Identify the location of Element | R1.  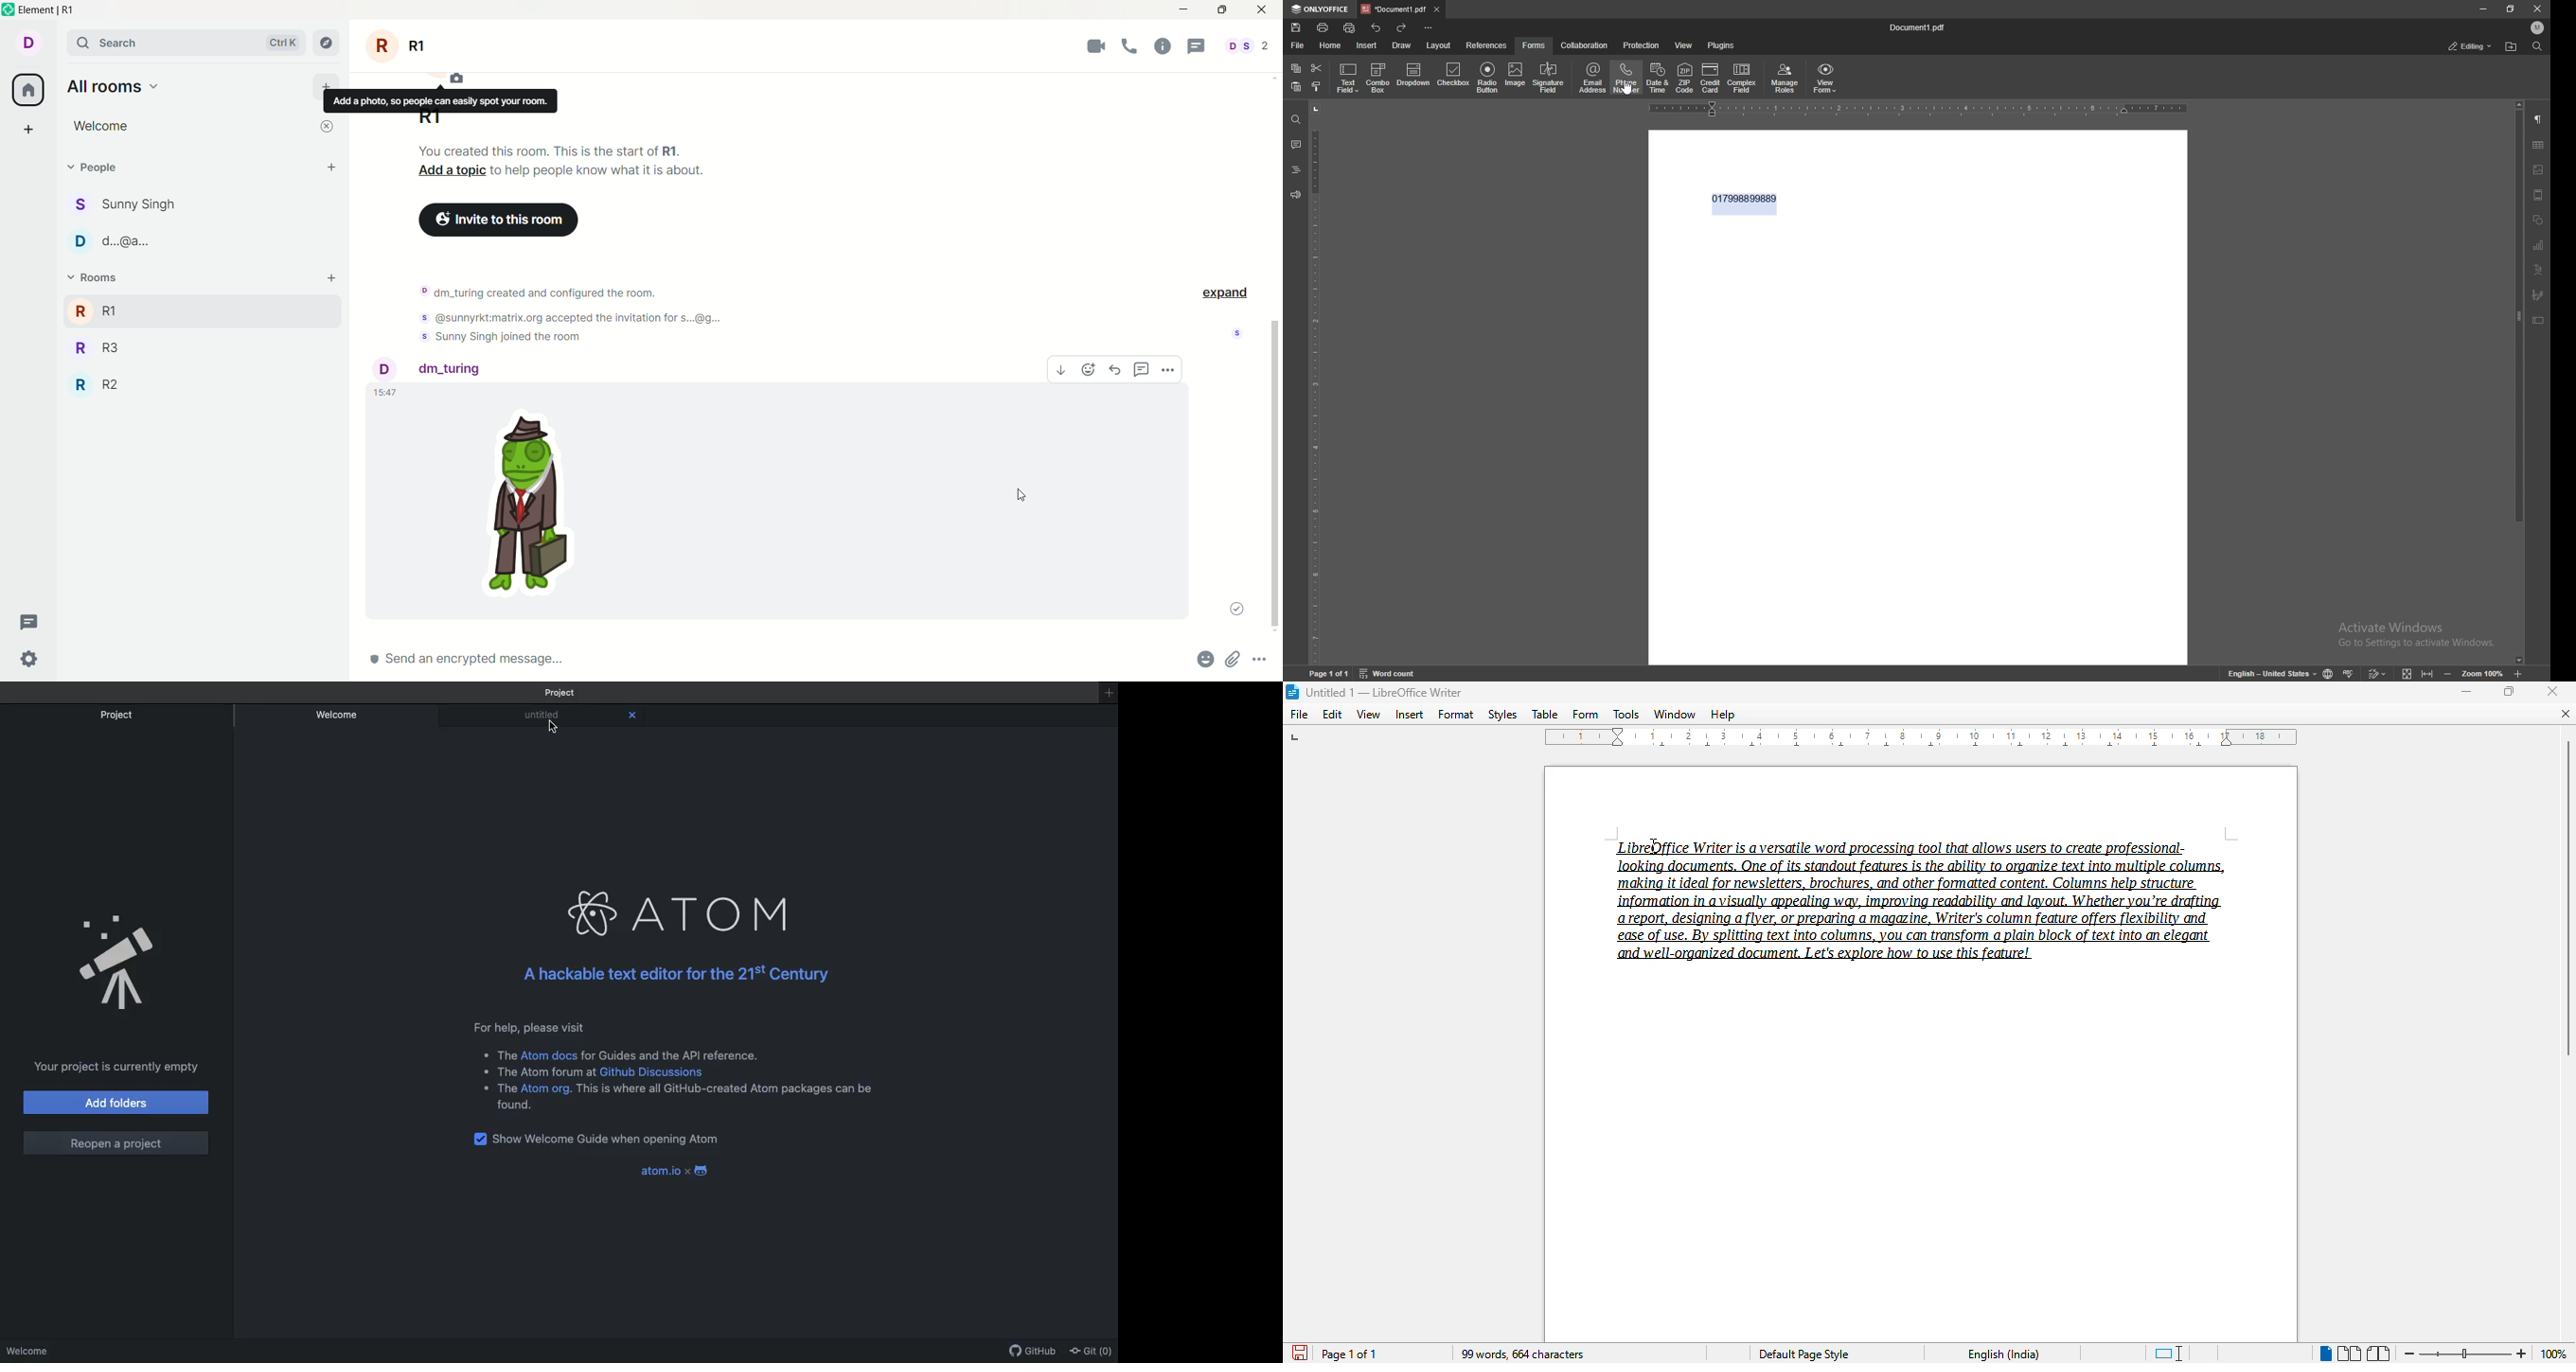
(46, 10).